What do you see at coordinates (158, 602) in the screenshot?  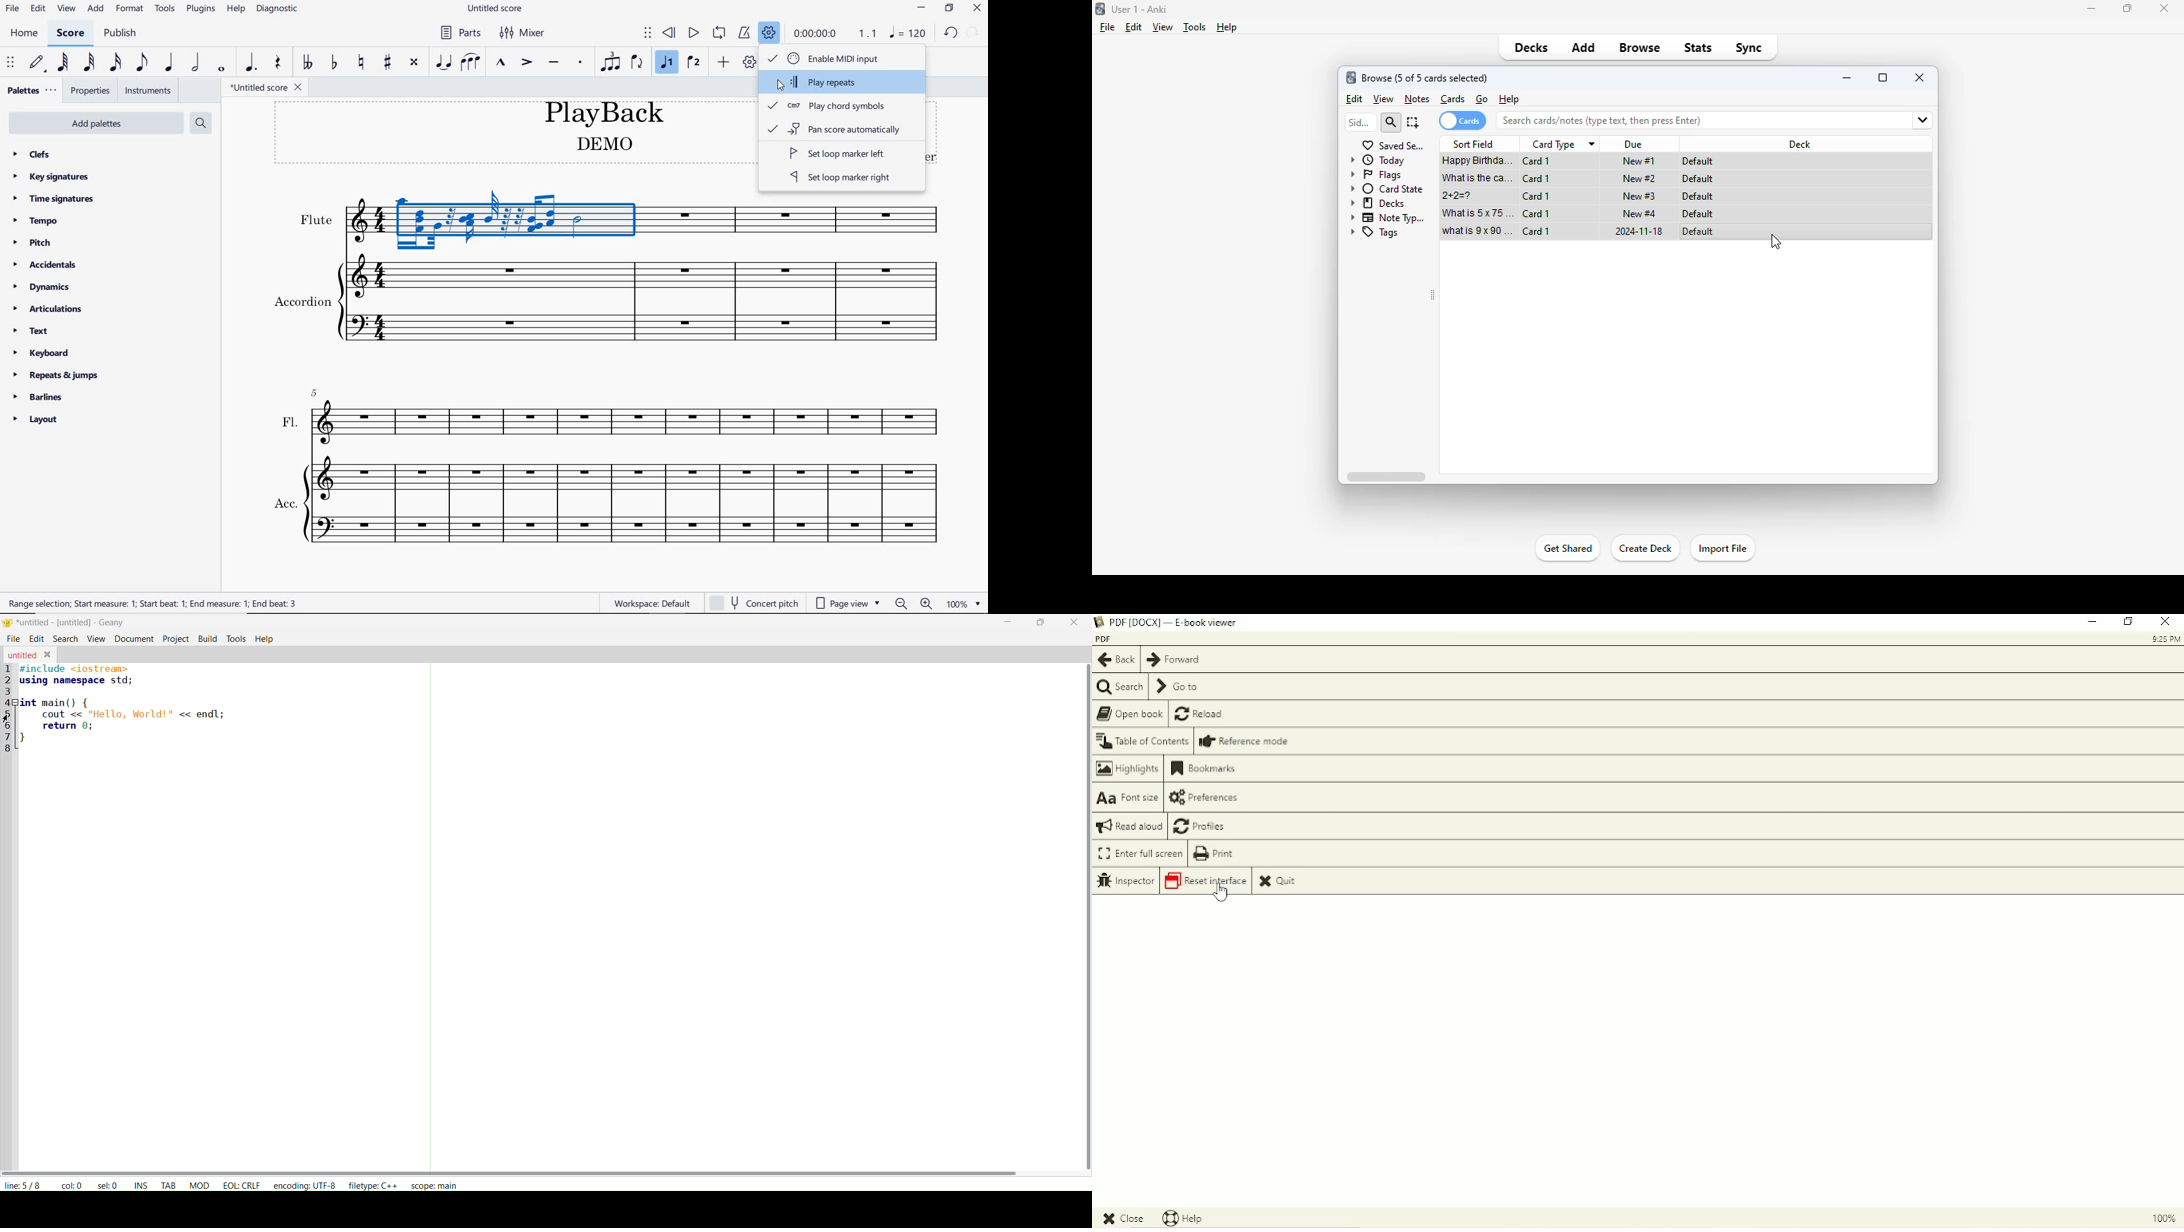 I see `RANGE SELECTION` at bounding box center [158, 602].